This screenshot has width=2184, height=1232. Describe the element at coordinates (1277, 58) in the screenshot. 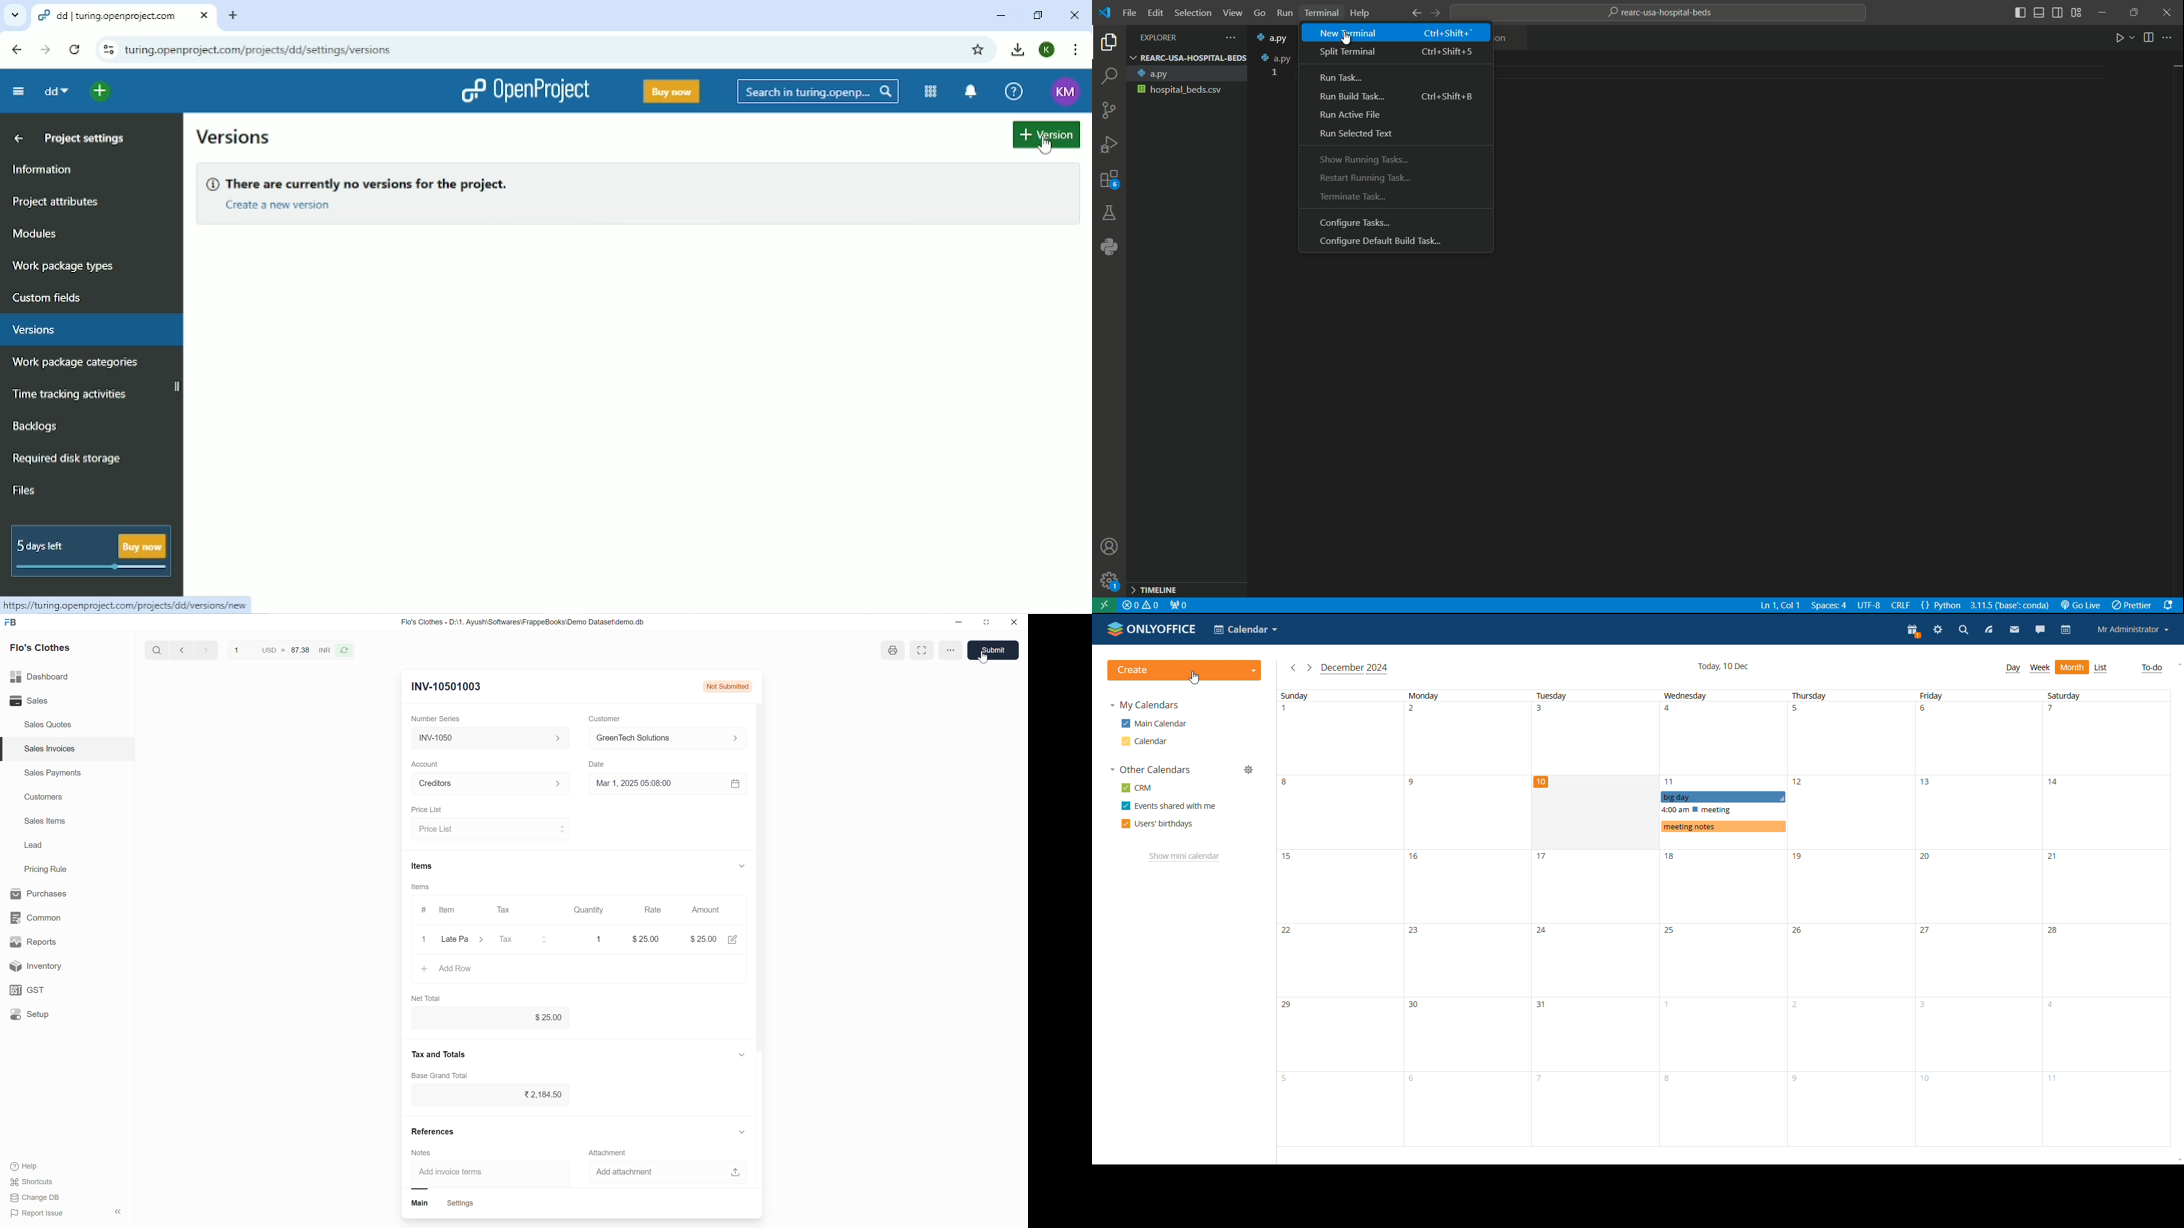

I see `a.py` at that location.